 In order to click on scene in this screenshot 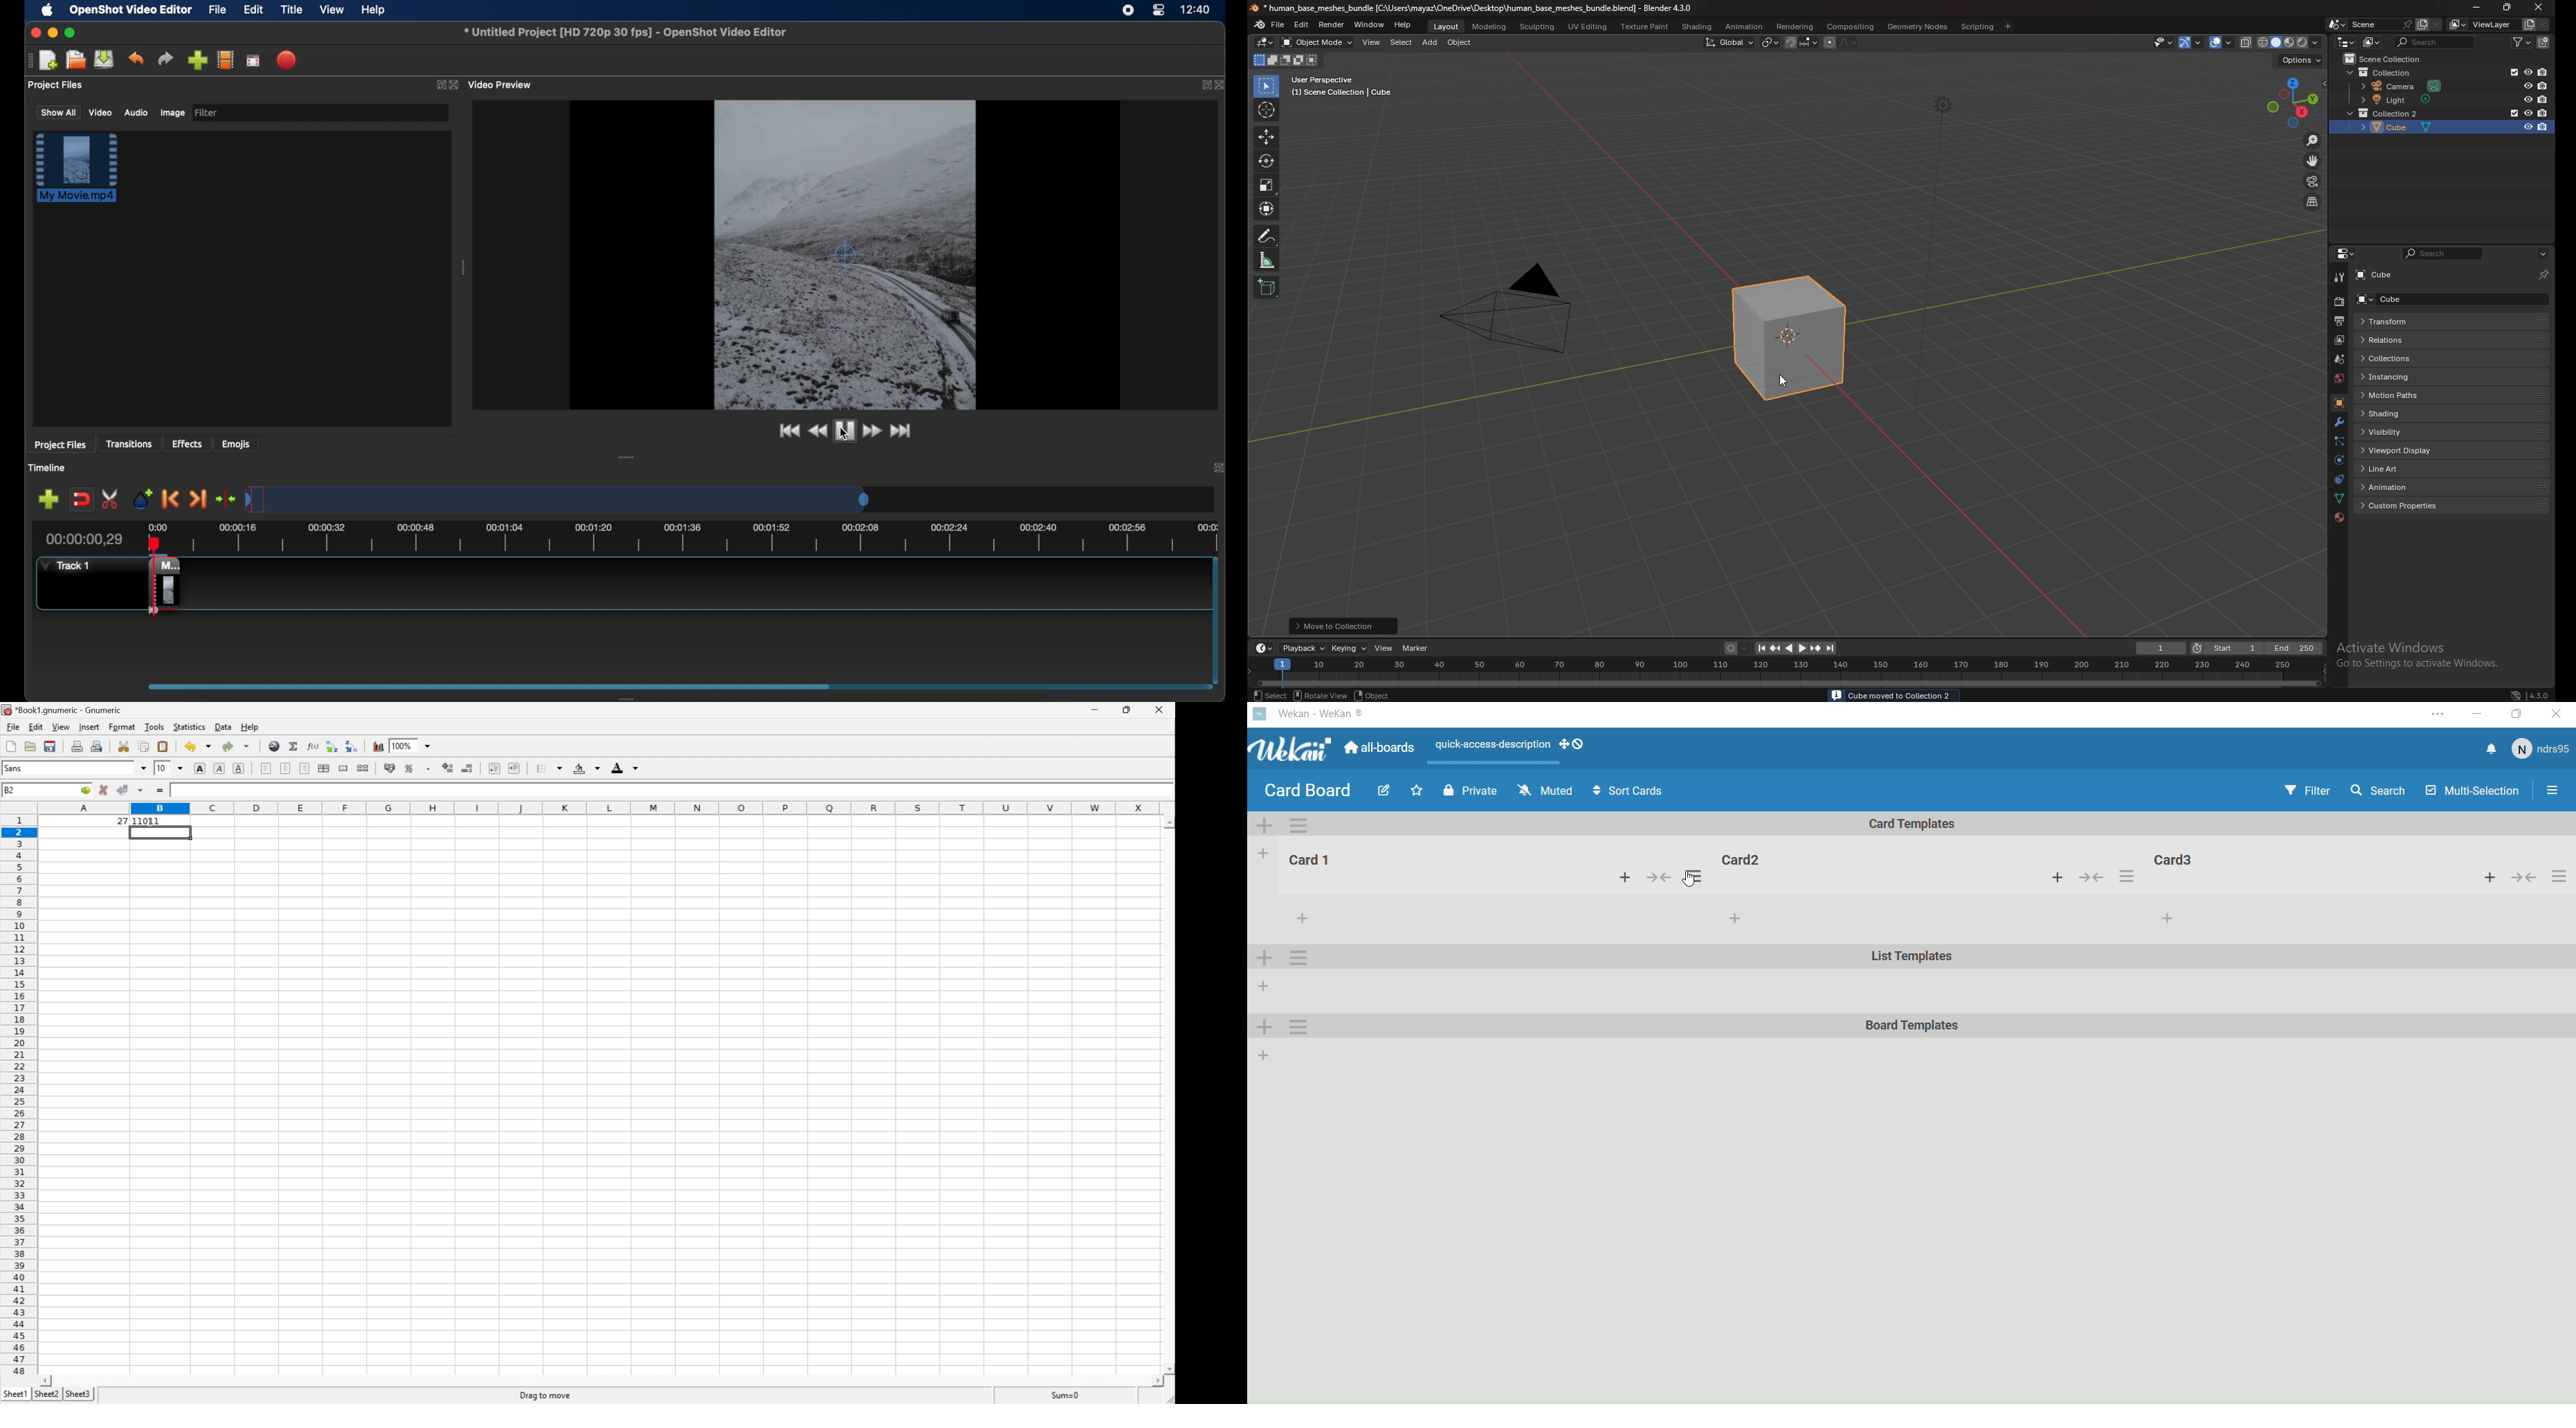, I will do `click(2367, 24)`.